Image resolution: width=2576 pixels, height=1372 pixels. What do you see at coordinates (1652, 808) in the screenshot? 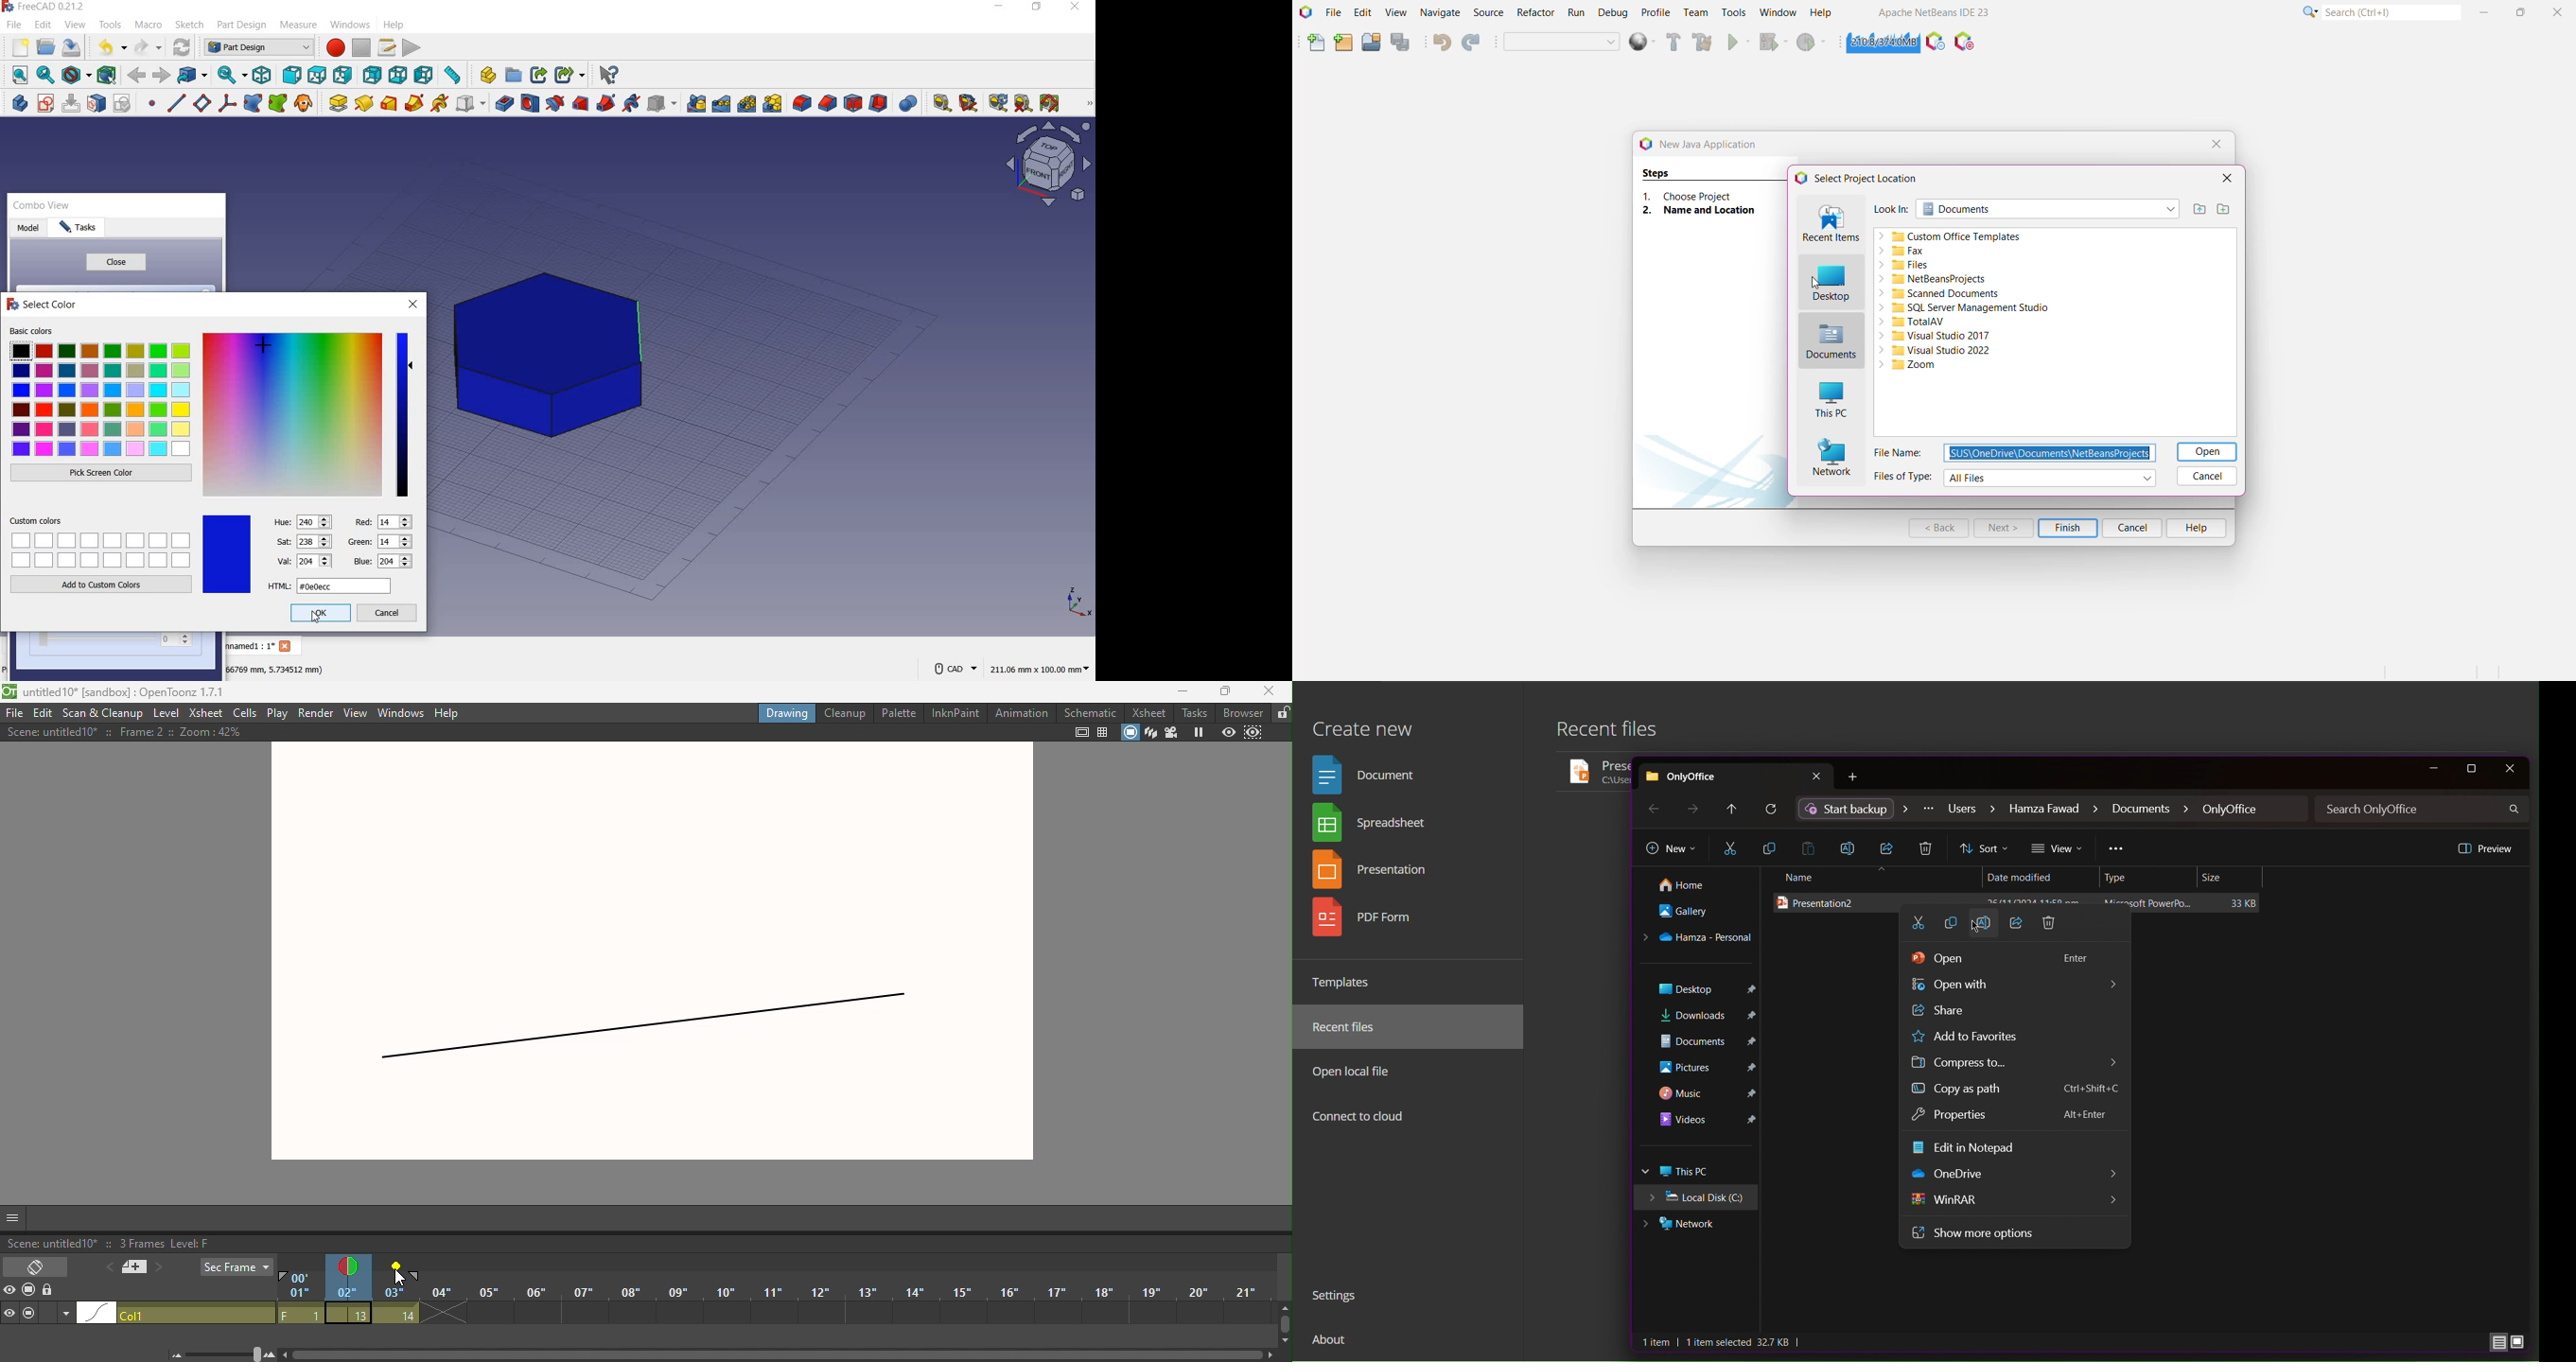
I see `Back` at bounding box center [1652, 808].